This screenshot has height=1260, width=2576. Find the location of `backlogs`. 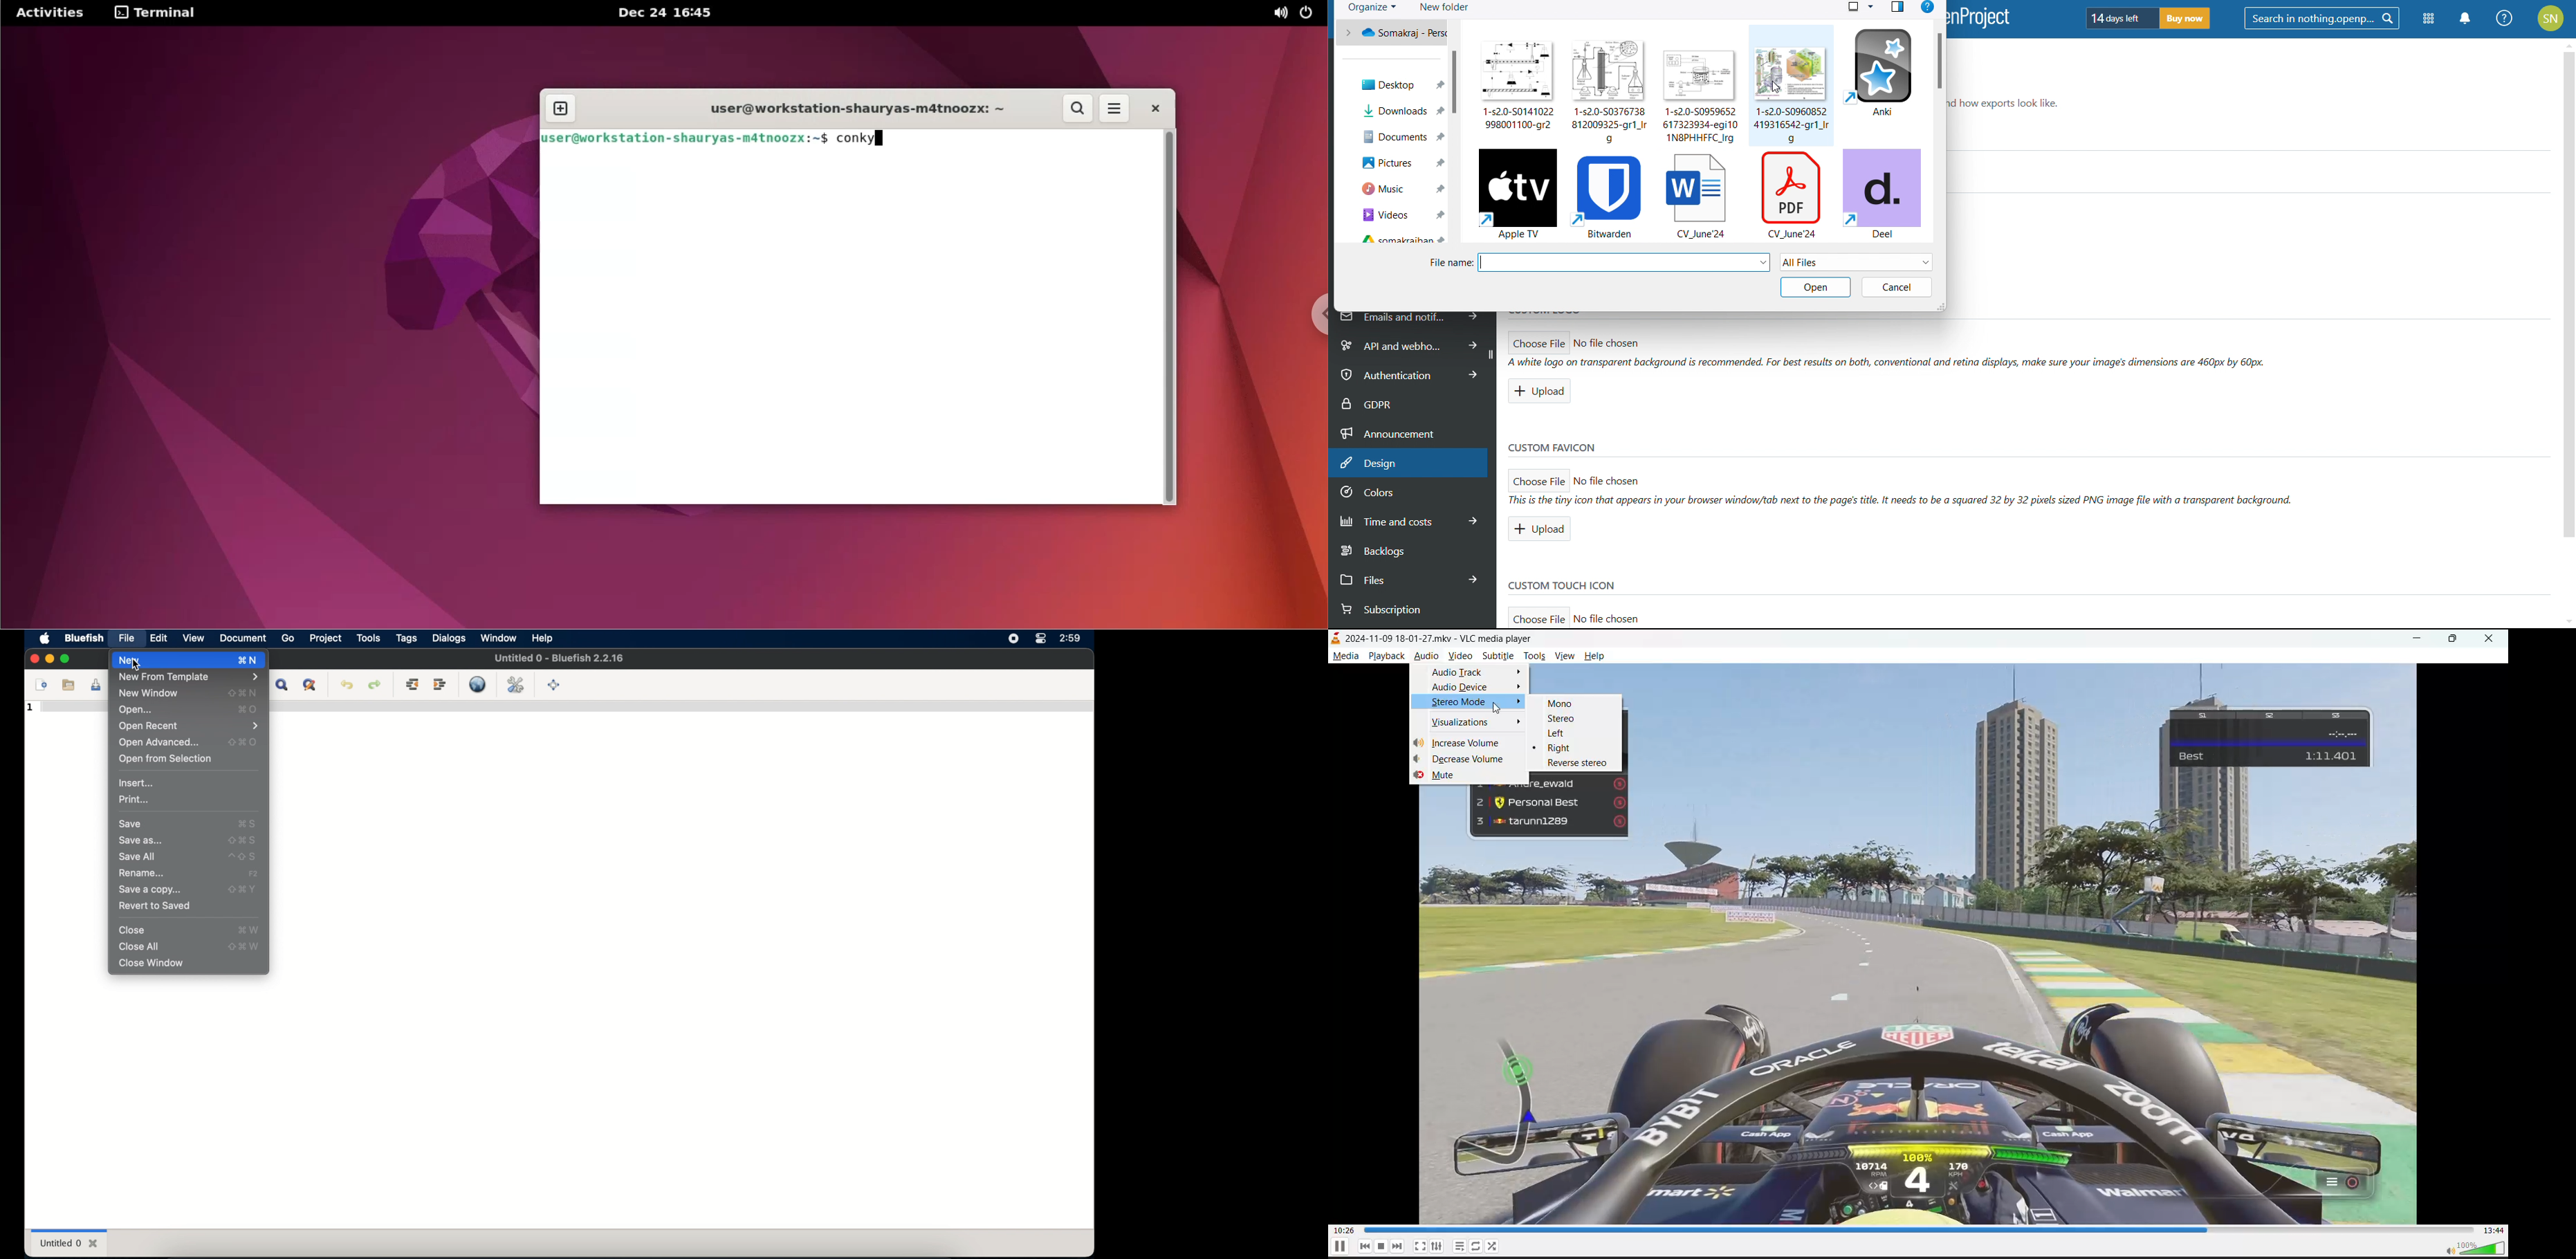

backlogs is located at coordinates (1410, 550).